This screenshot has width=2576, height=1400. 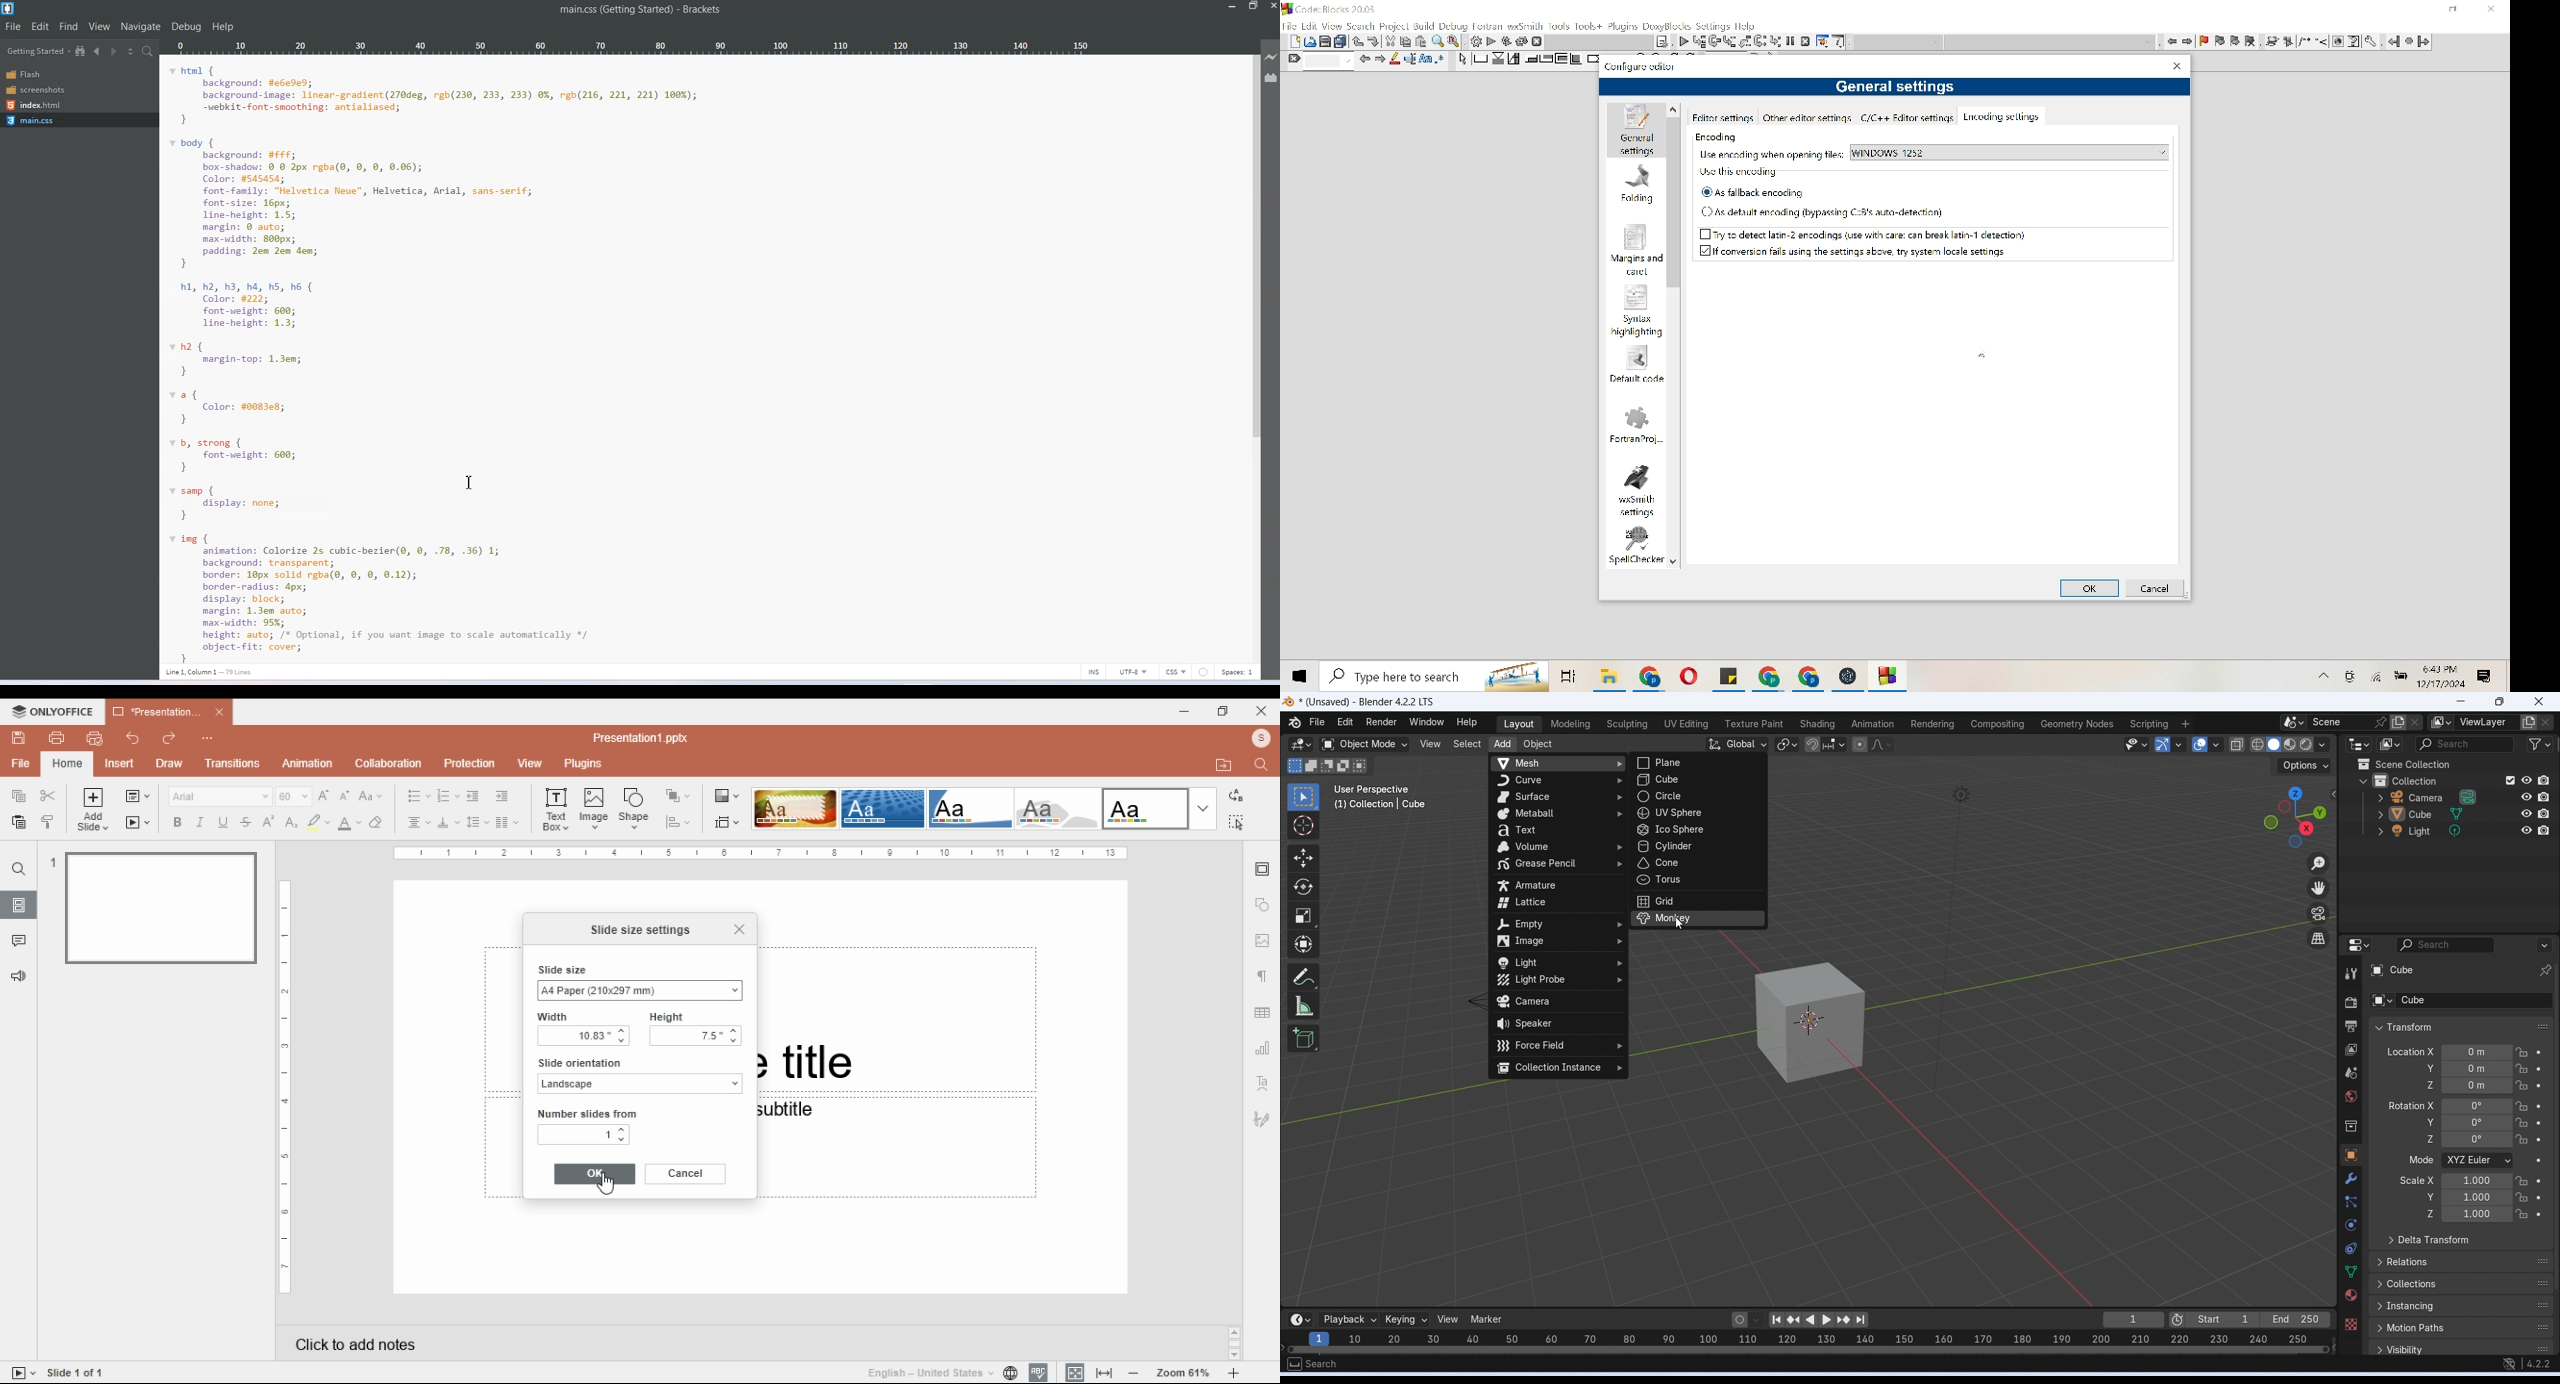 What do you see at coordinates (377, 823) in the screenshot?
I see `erase` at bounding box center [377, 823].